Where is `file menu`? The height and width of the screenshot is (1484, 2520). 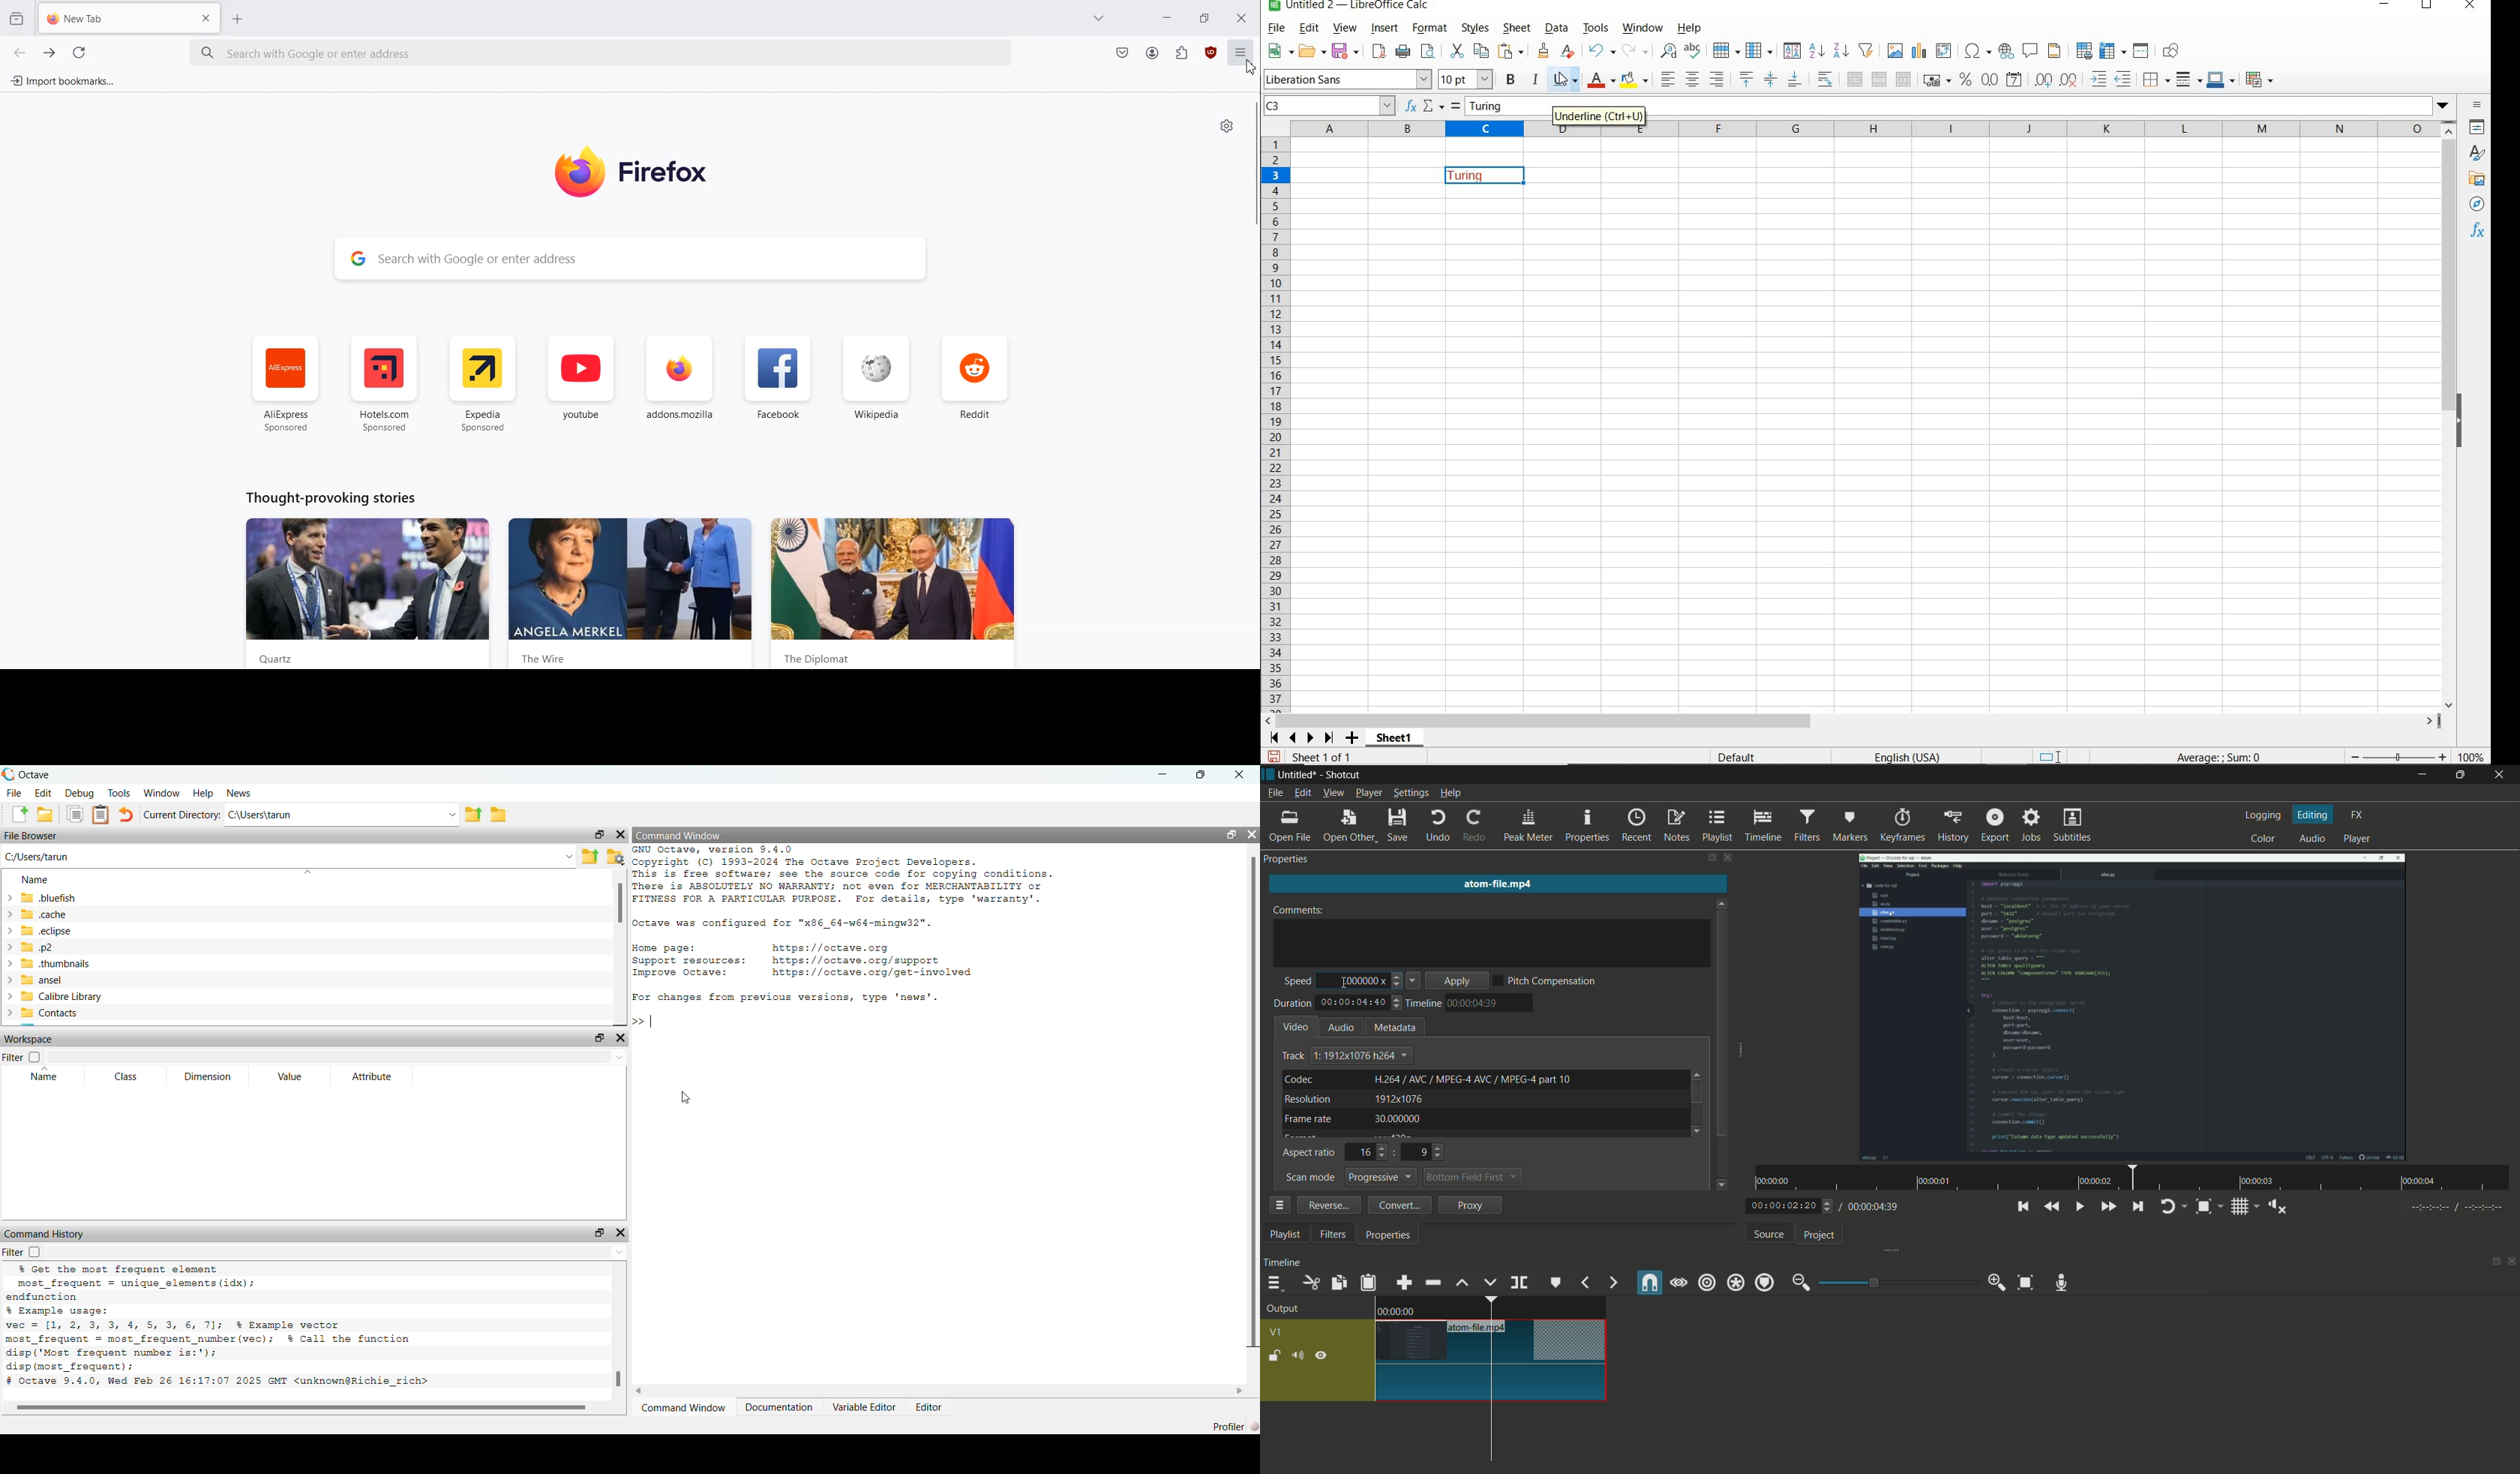
file menu is located at coordinates (1276, 793).